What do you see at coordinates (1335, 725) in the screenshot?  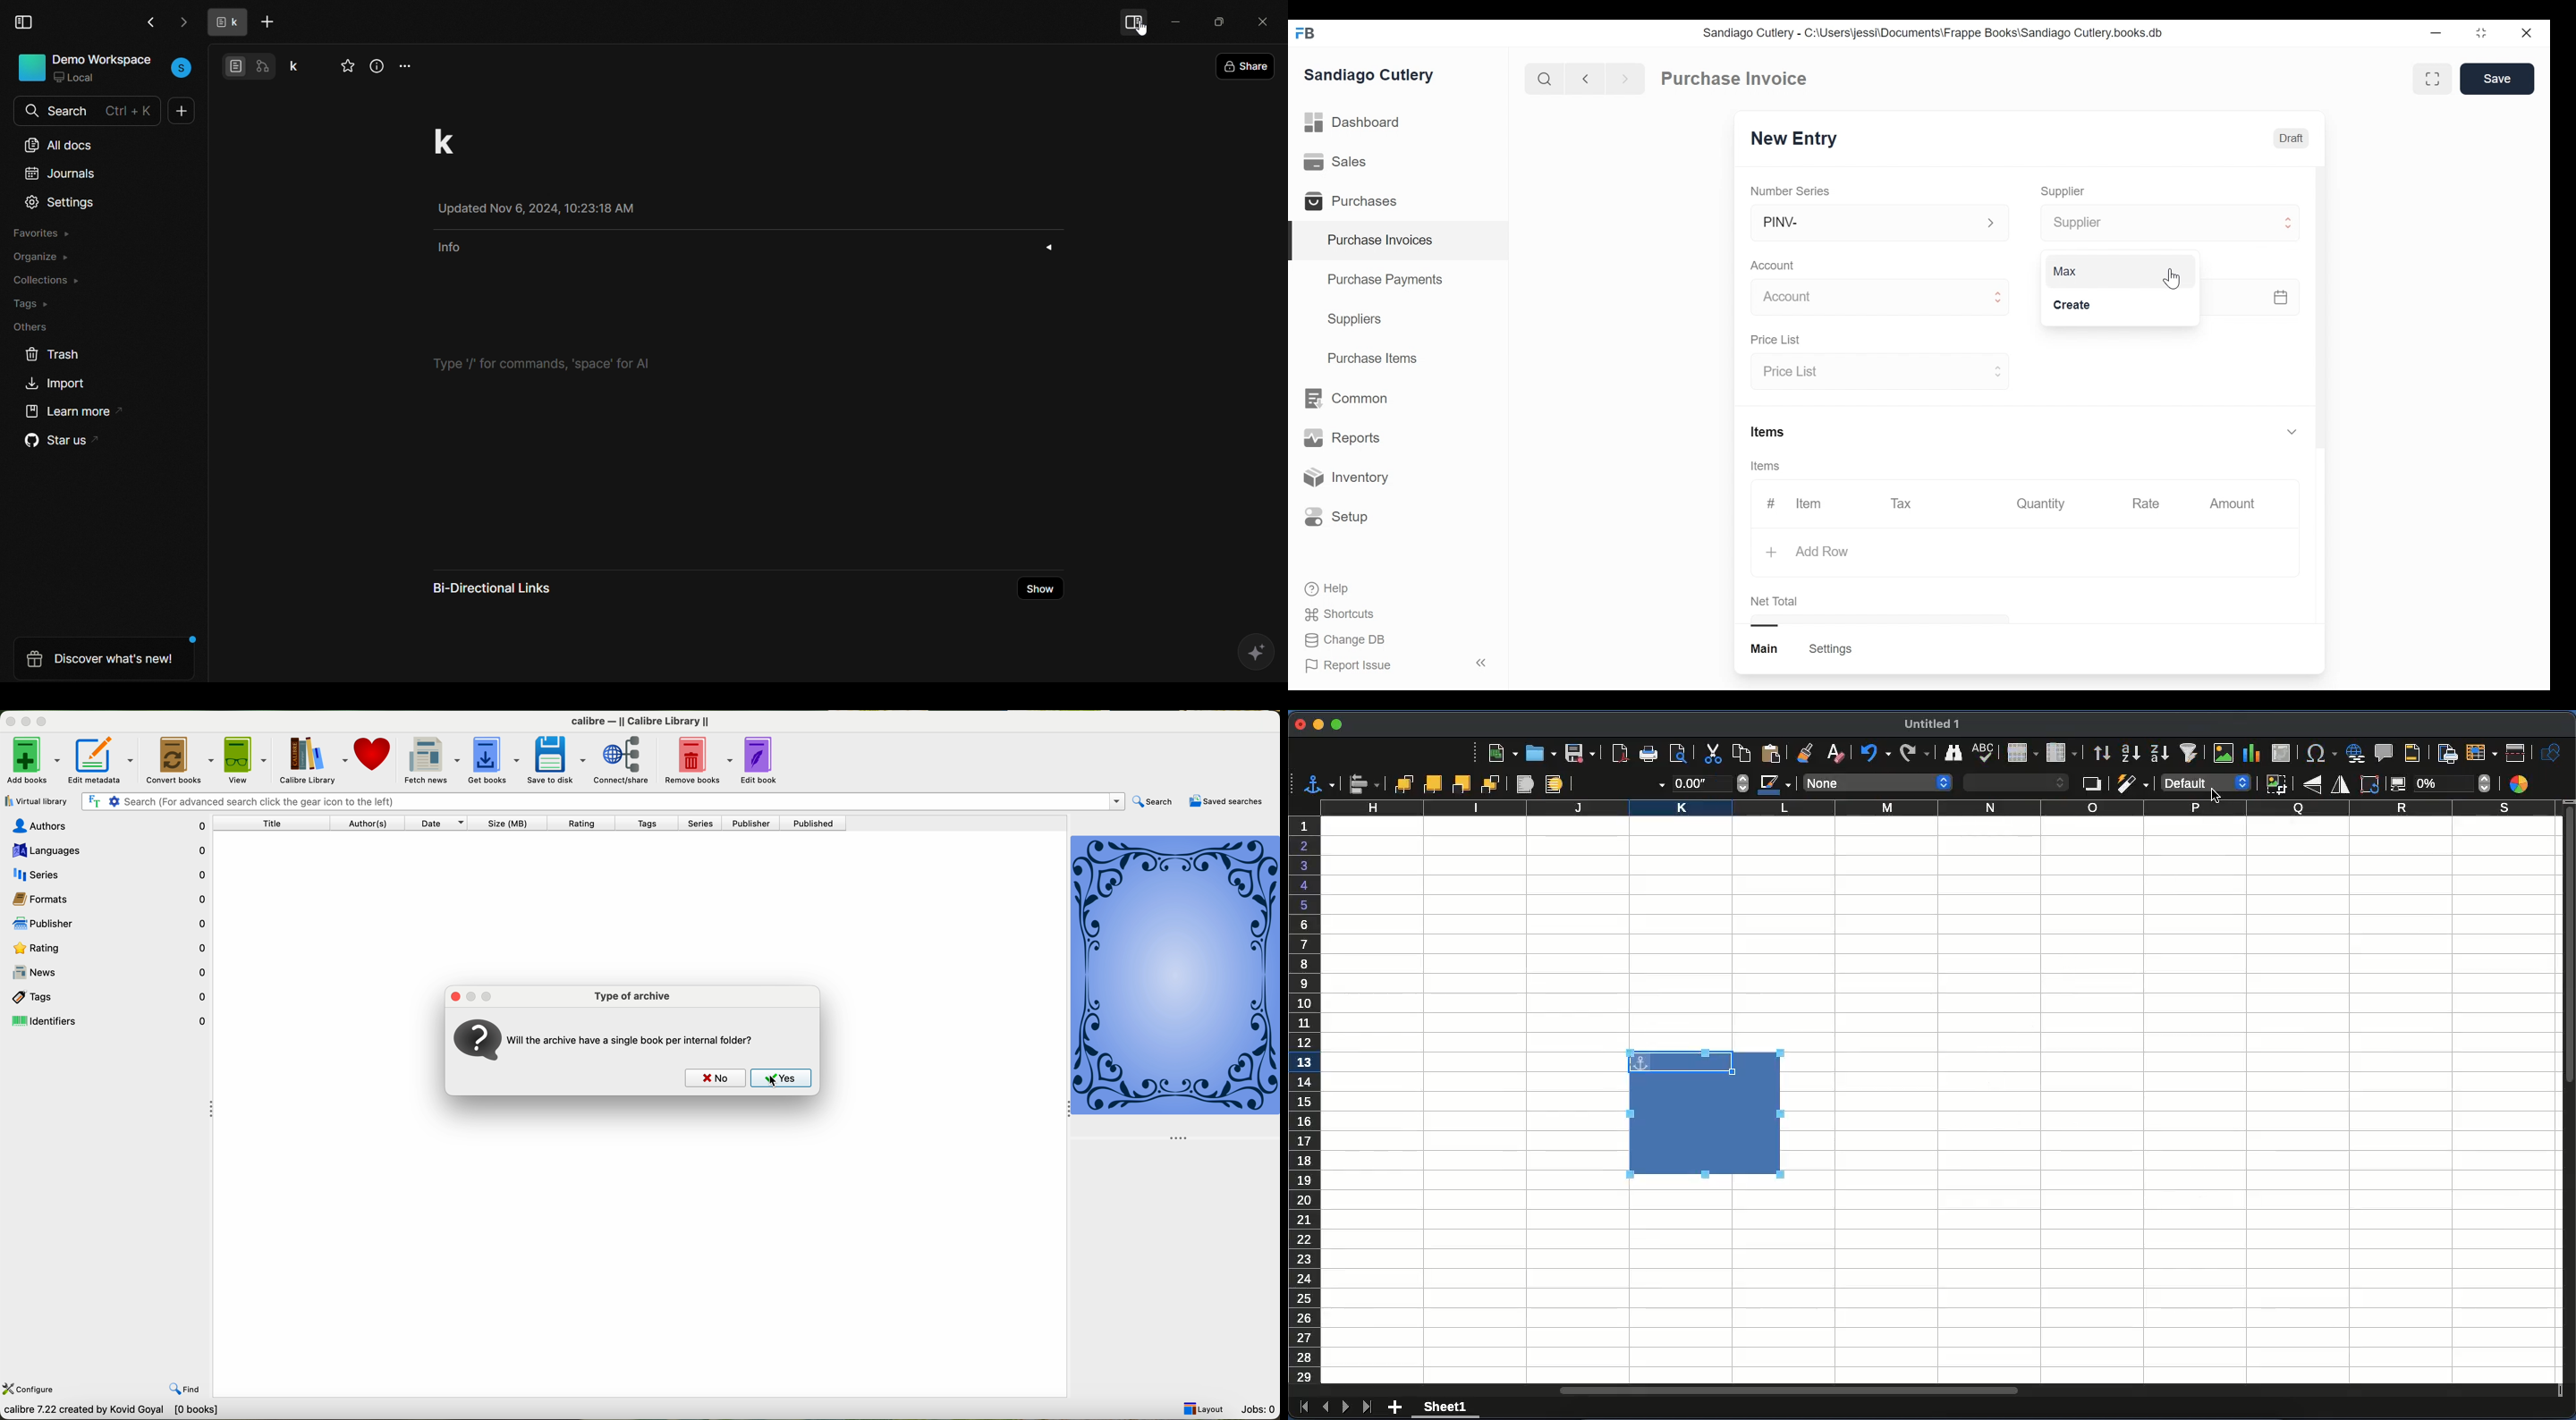 I see `maximize` at bounding box center [1335, 725].